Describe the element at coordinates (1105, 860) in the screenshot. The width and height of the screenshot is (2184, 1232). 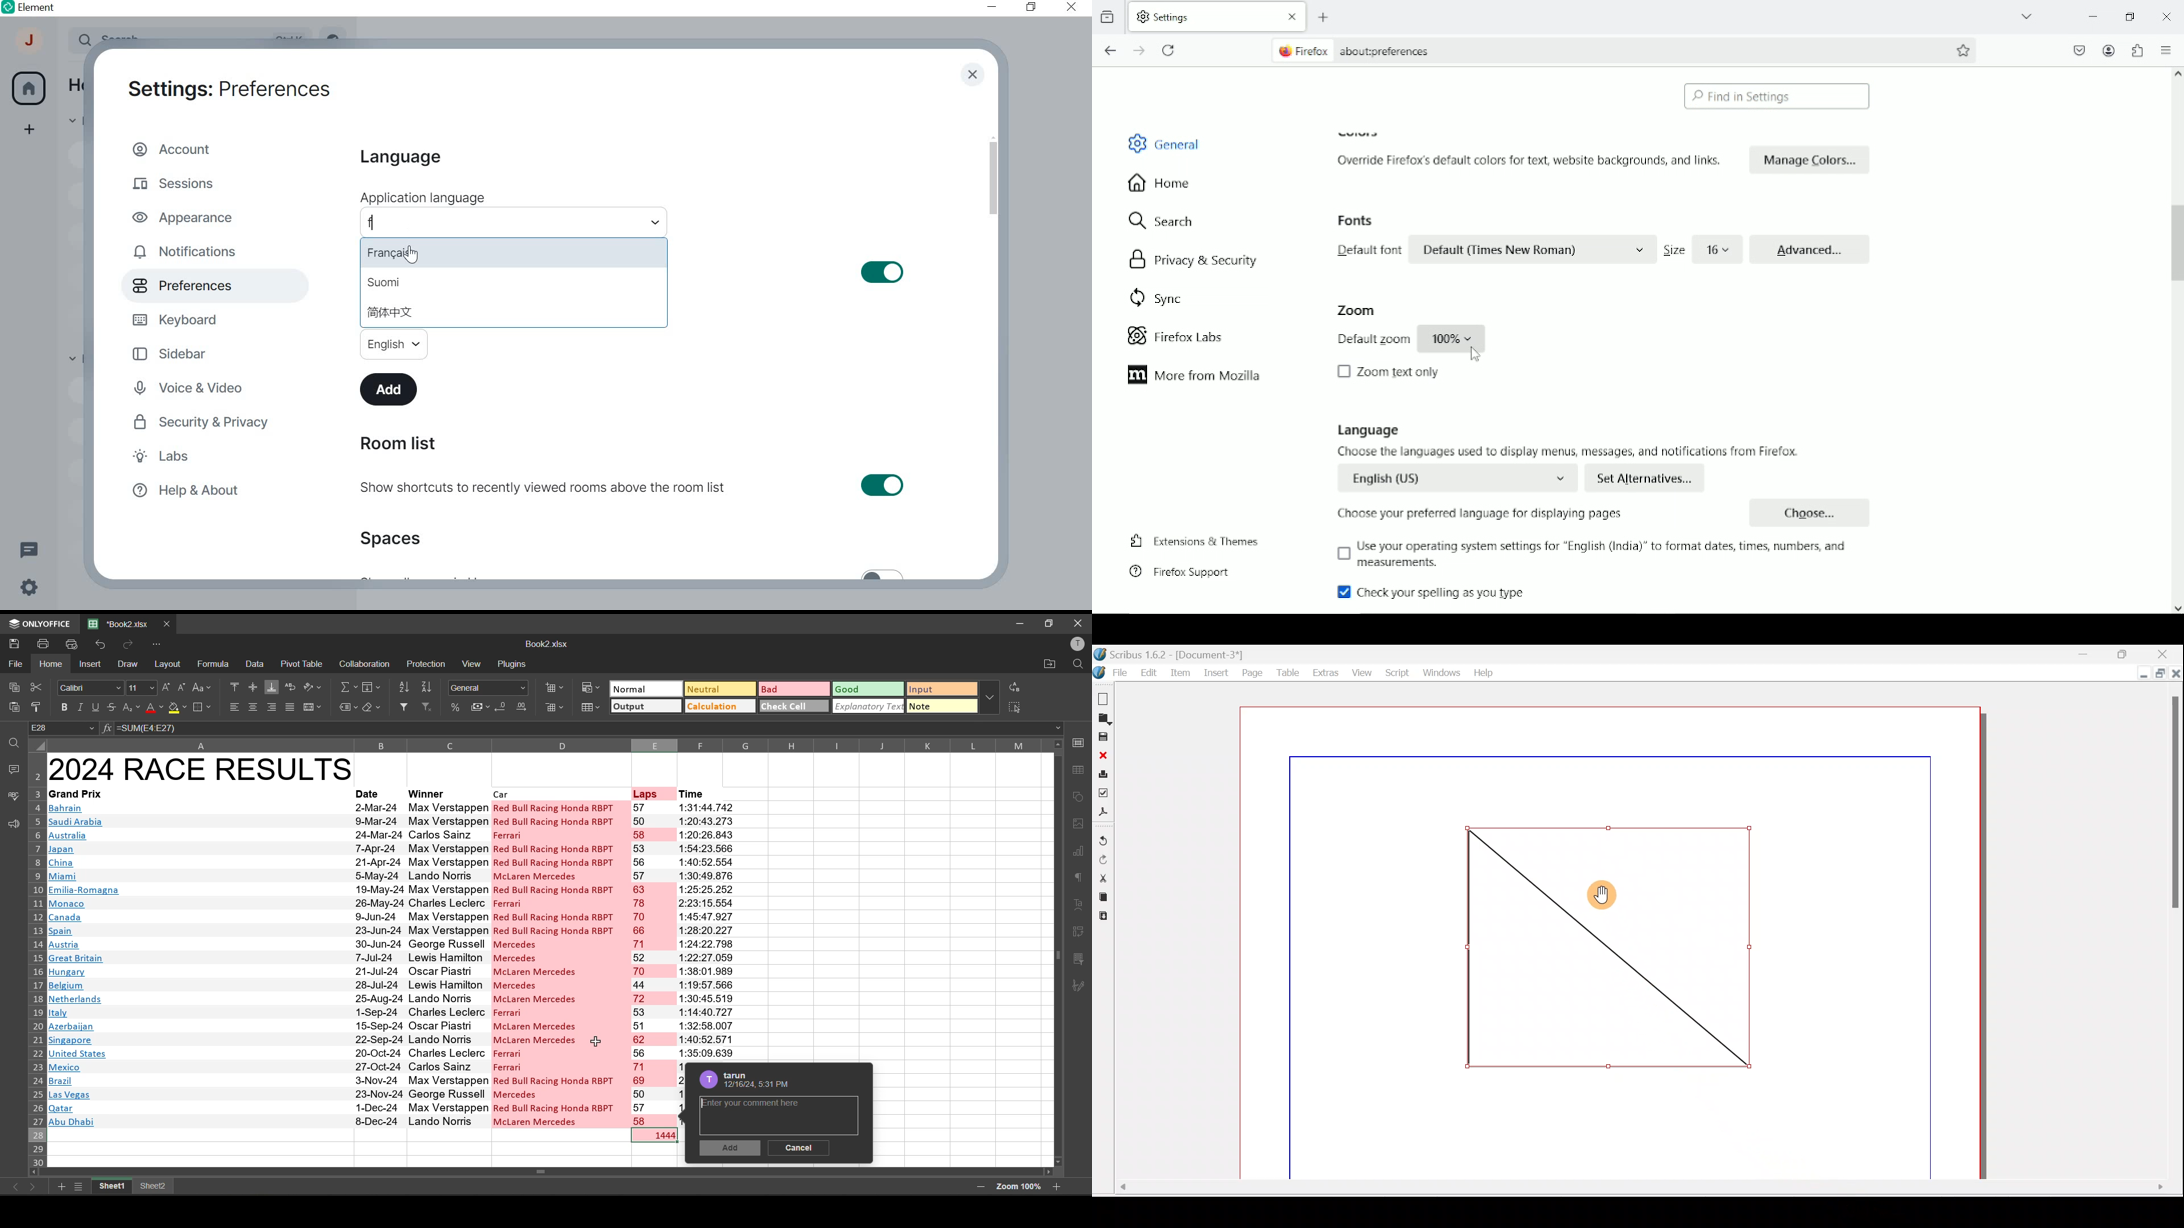
I see `Redo` at that location.